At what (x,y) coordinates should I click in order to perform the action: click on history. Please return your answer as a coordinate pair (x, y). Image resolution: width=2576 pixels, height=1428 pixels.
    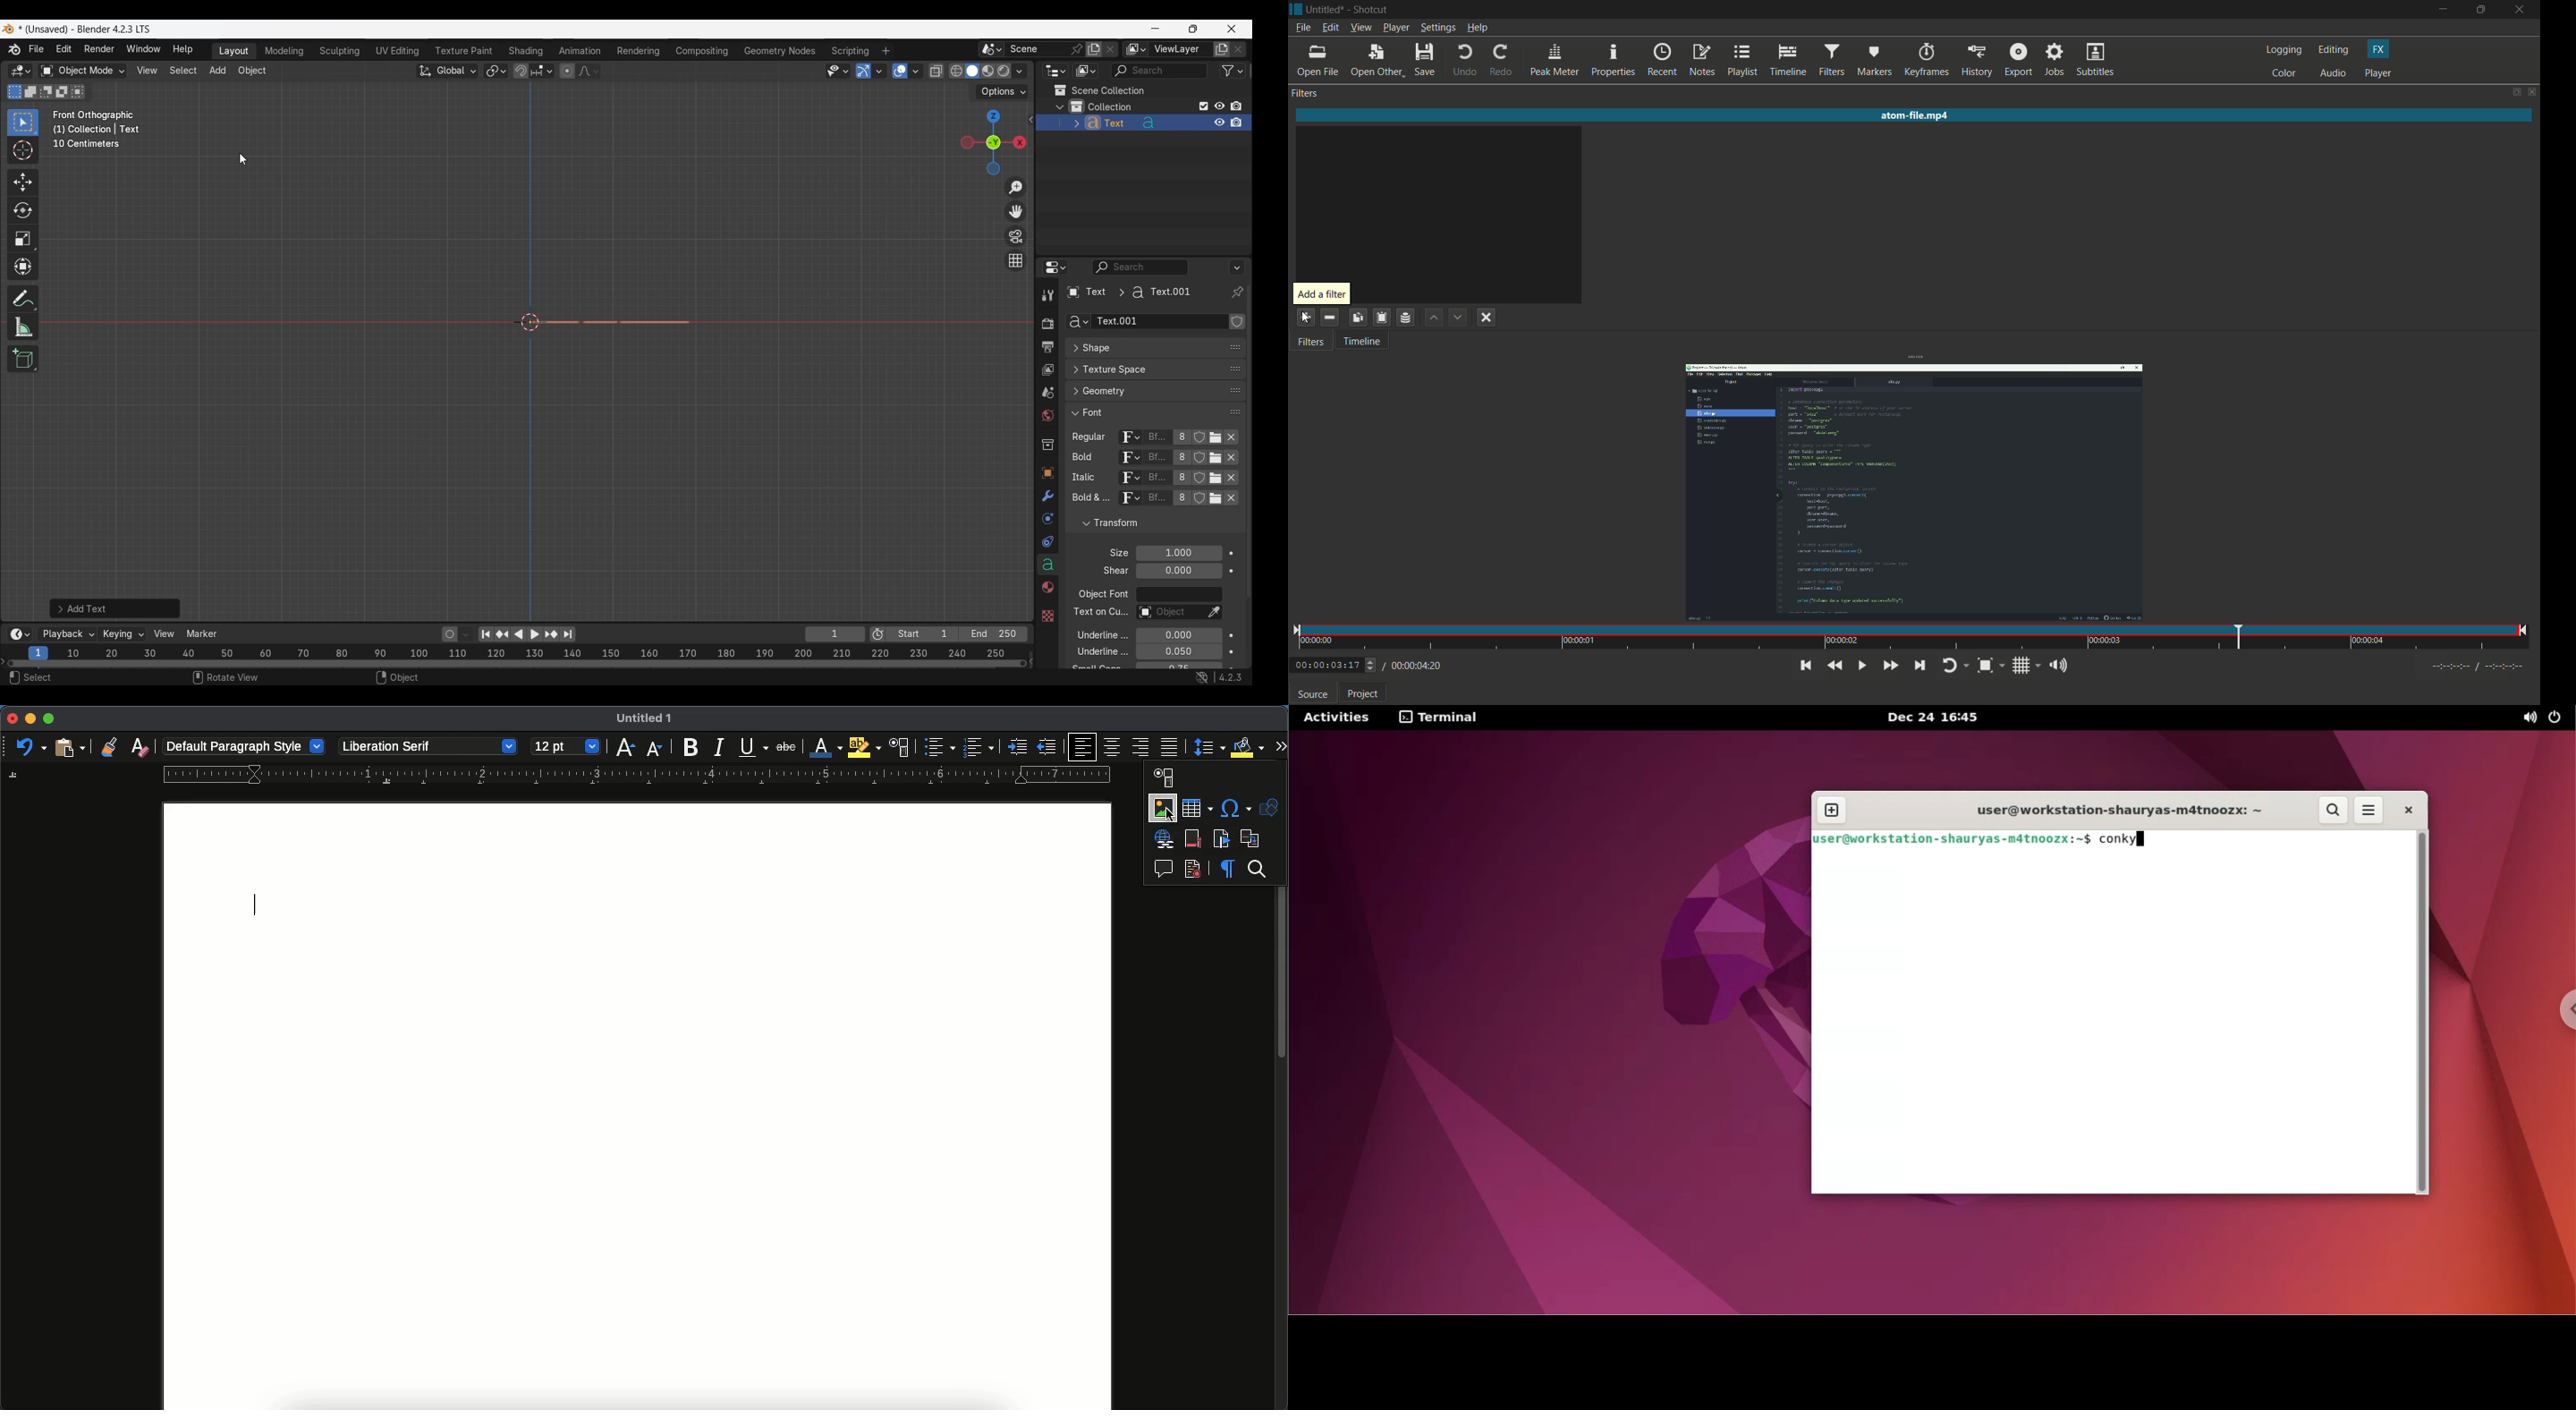
    Looking at the image, I should click on (1977, 61).